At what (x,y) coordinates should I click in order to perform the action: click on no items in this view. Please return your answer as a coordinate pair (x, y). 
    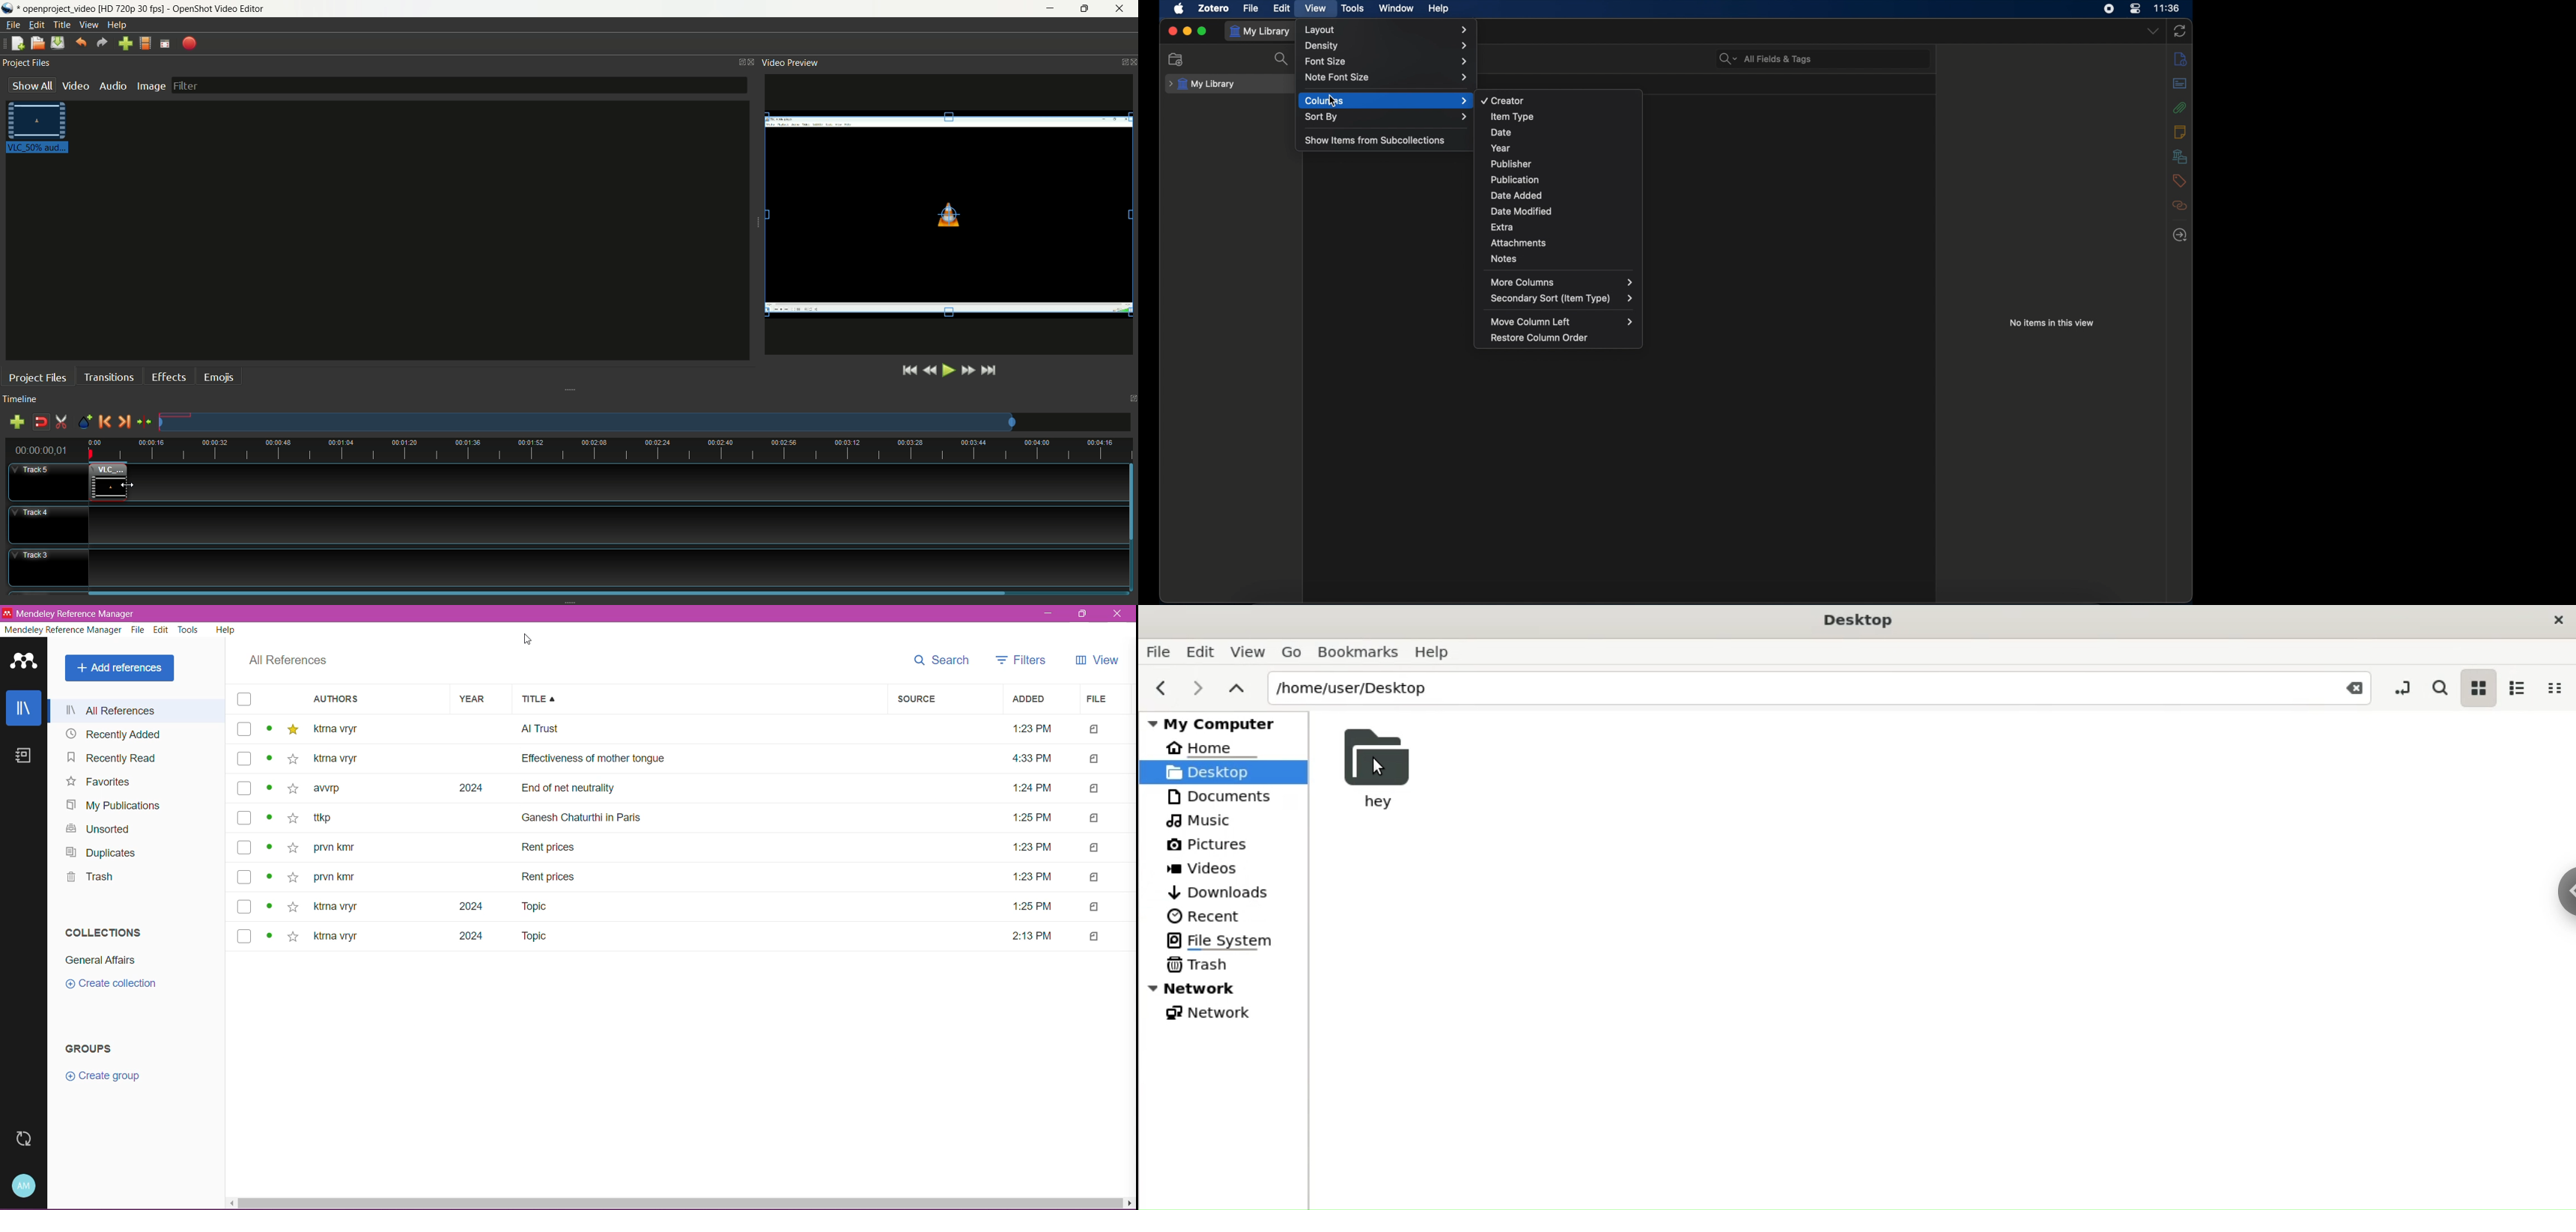
    Looking at the image, I should click on (2053, 323).